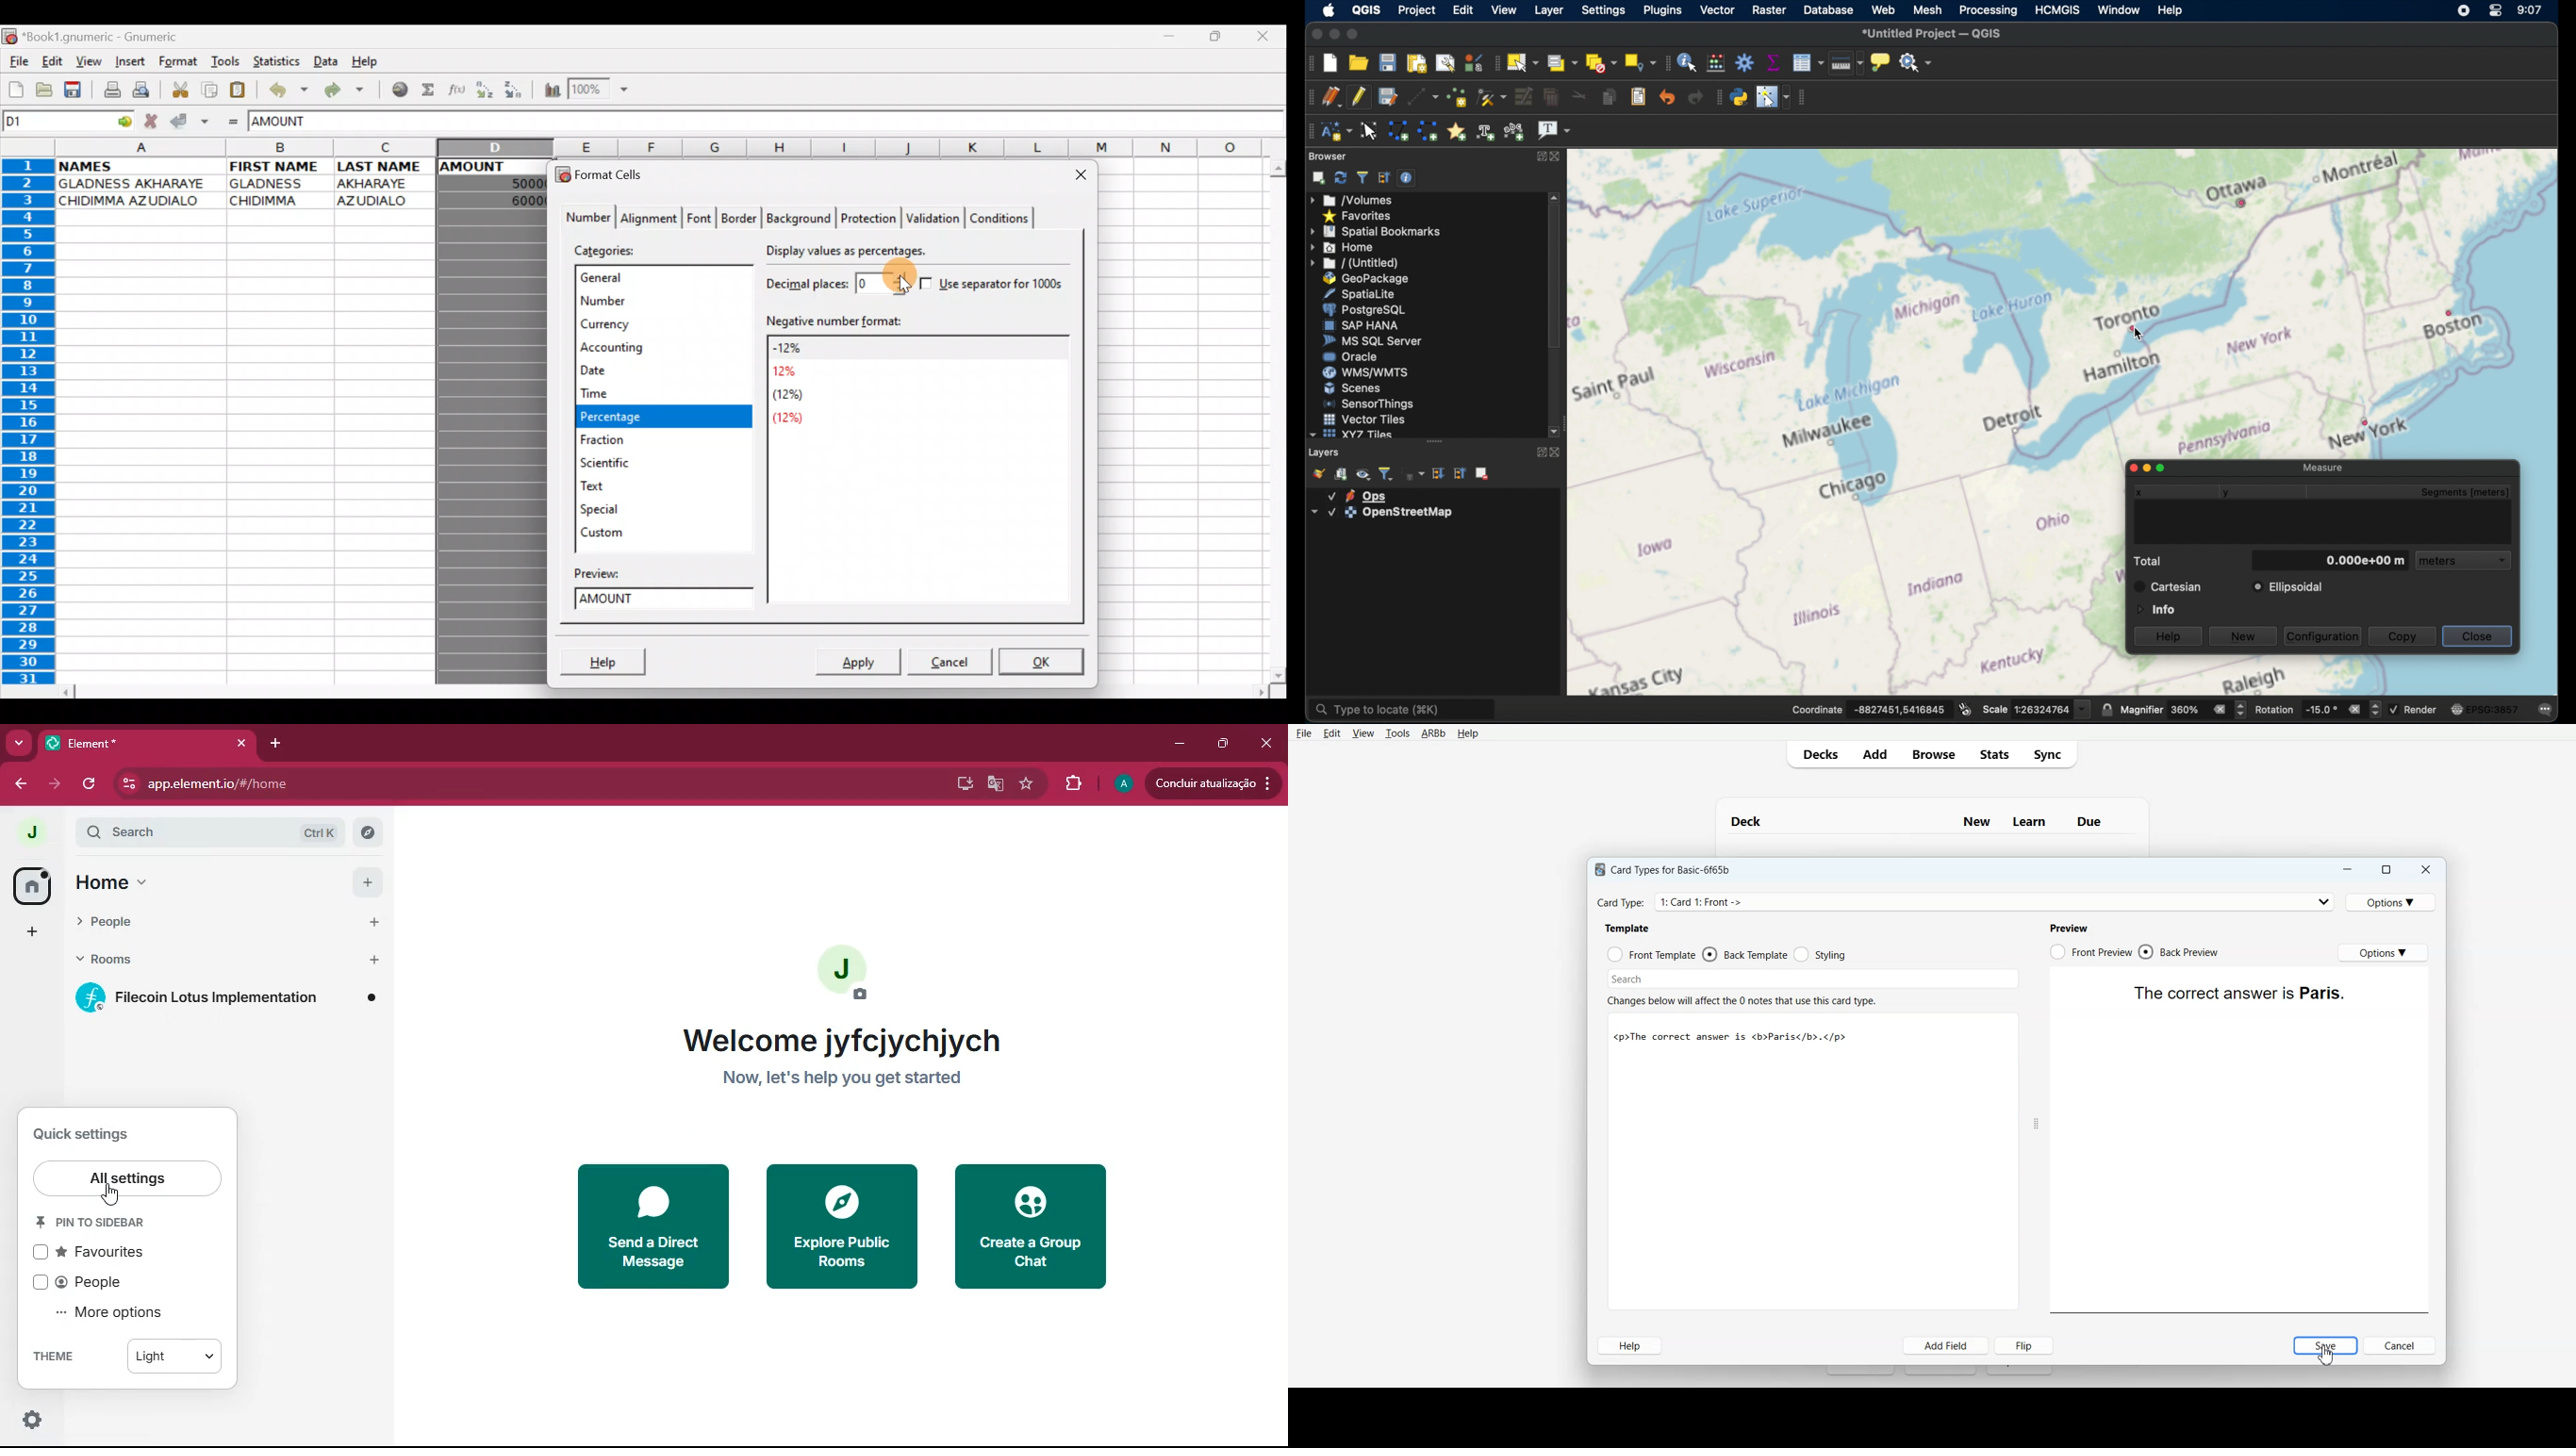 The image size is (2576, 1456). What do you see at coordinates (112, 1313) in the screenshot?
I see `more options` at bounding box center [112, 1313].